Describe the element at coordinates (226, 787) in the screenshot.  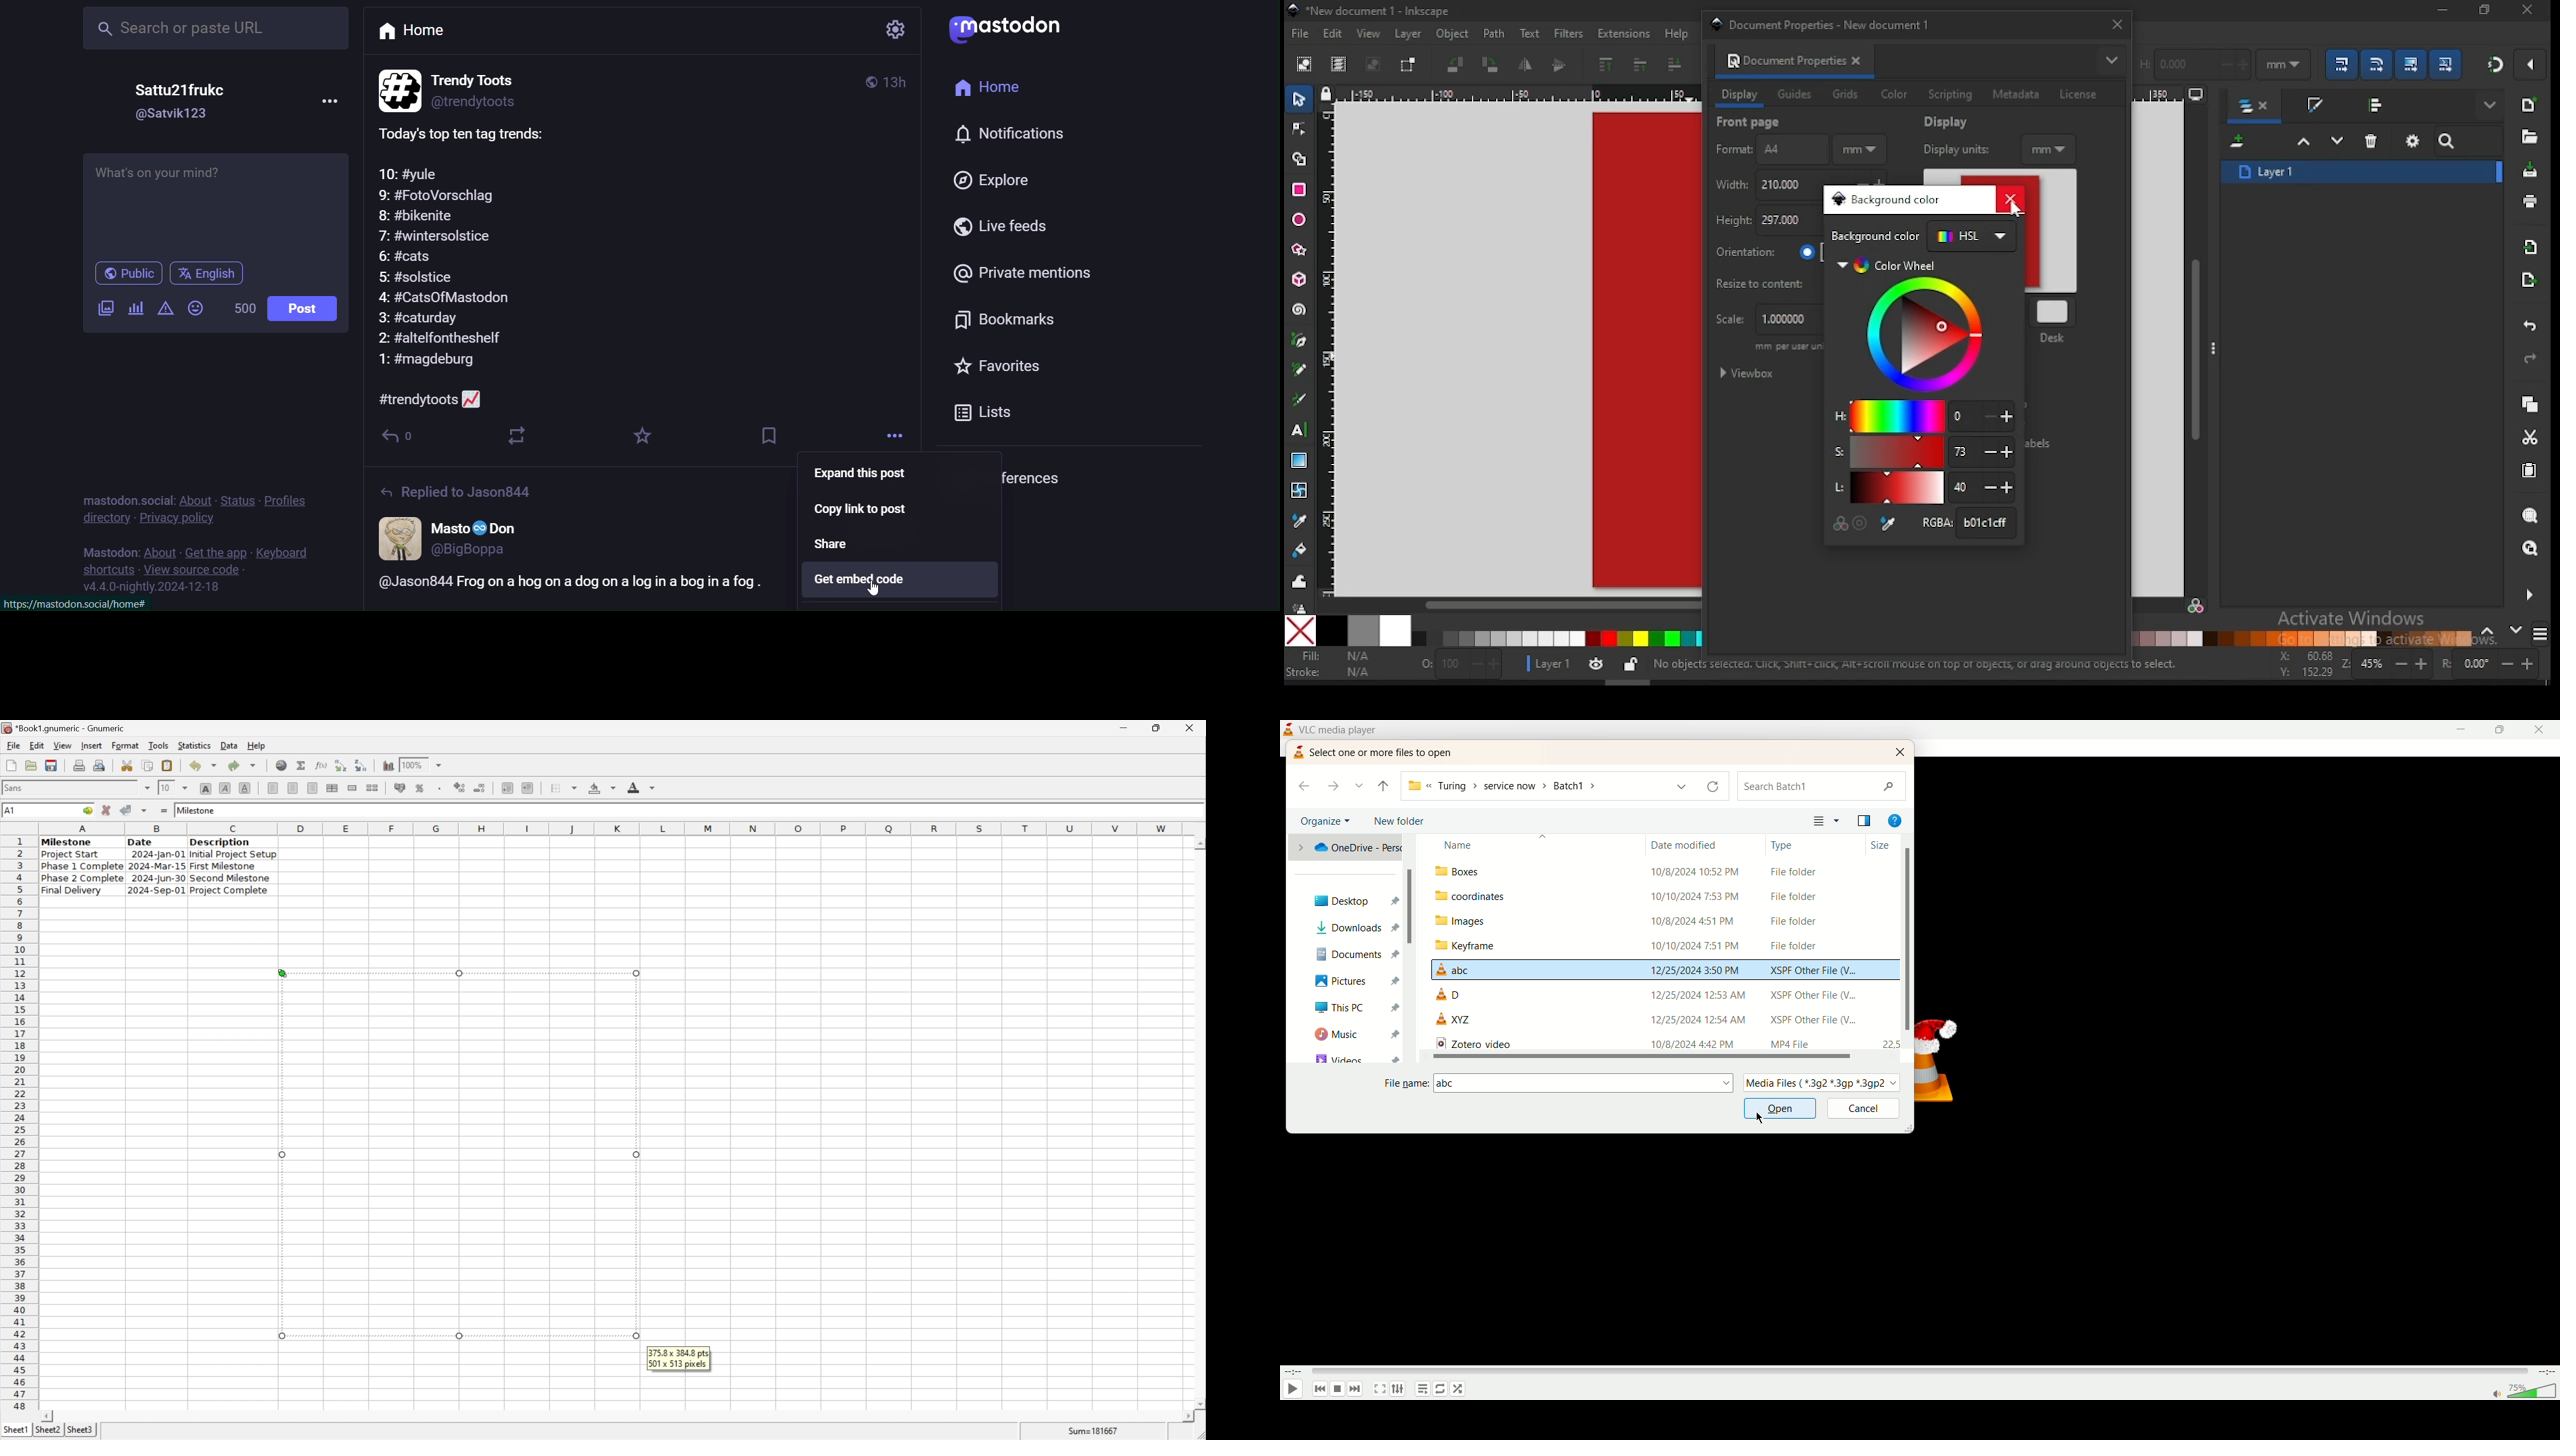
I see `italic` at that location.